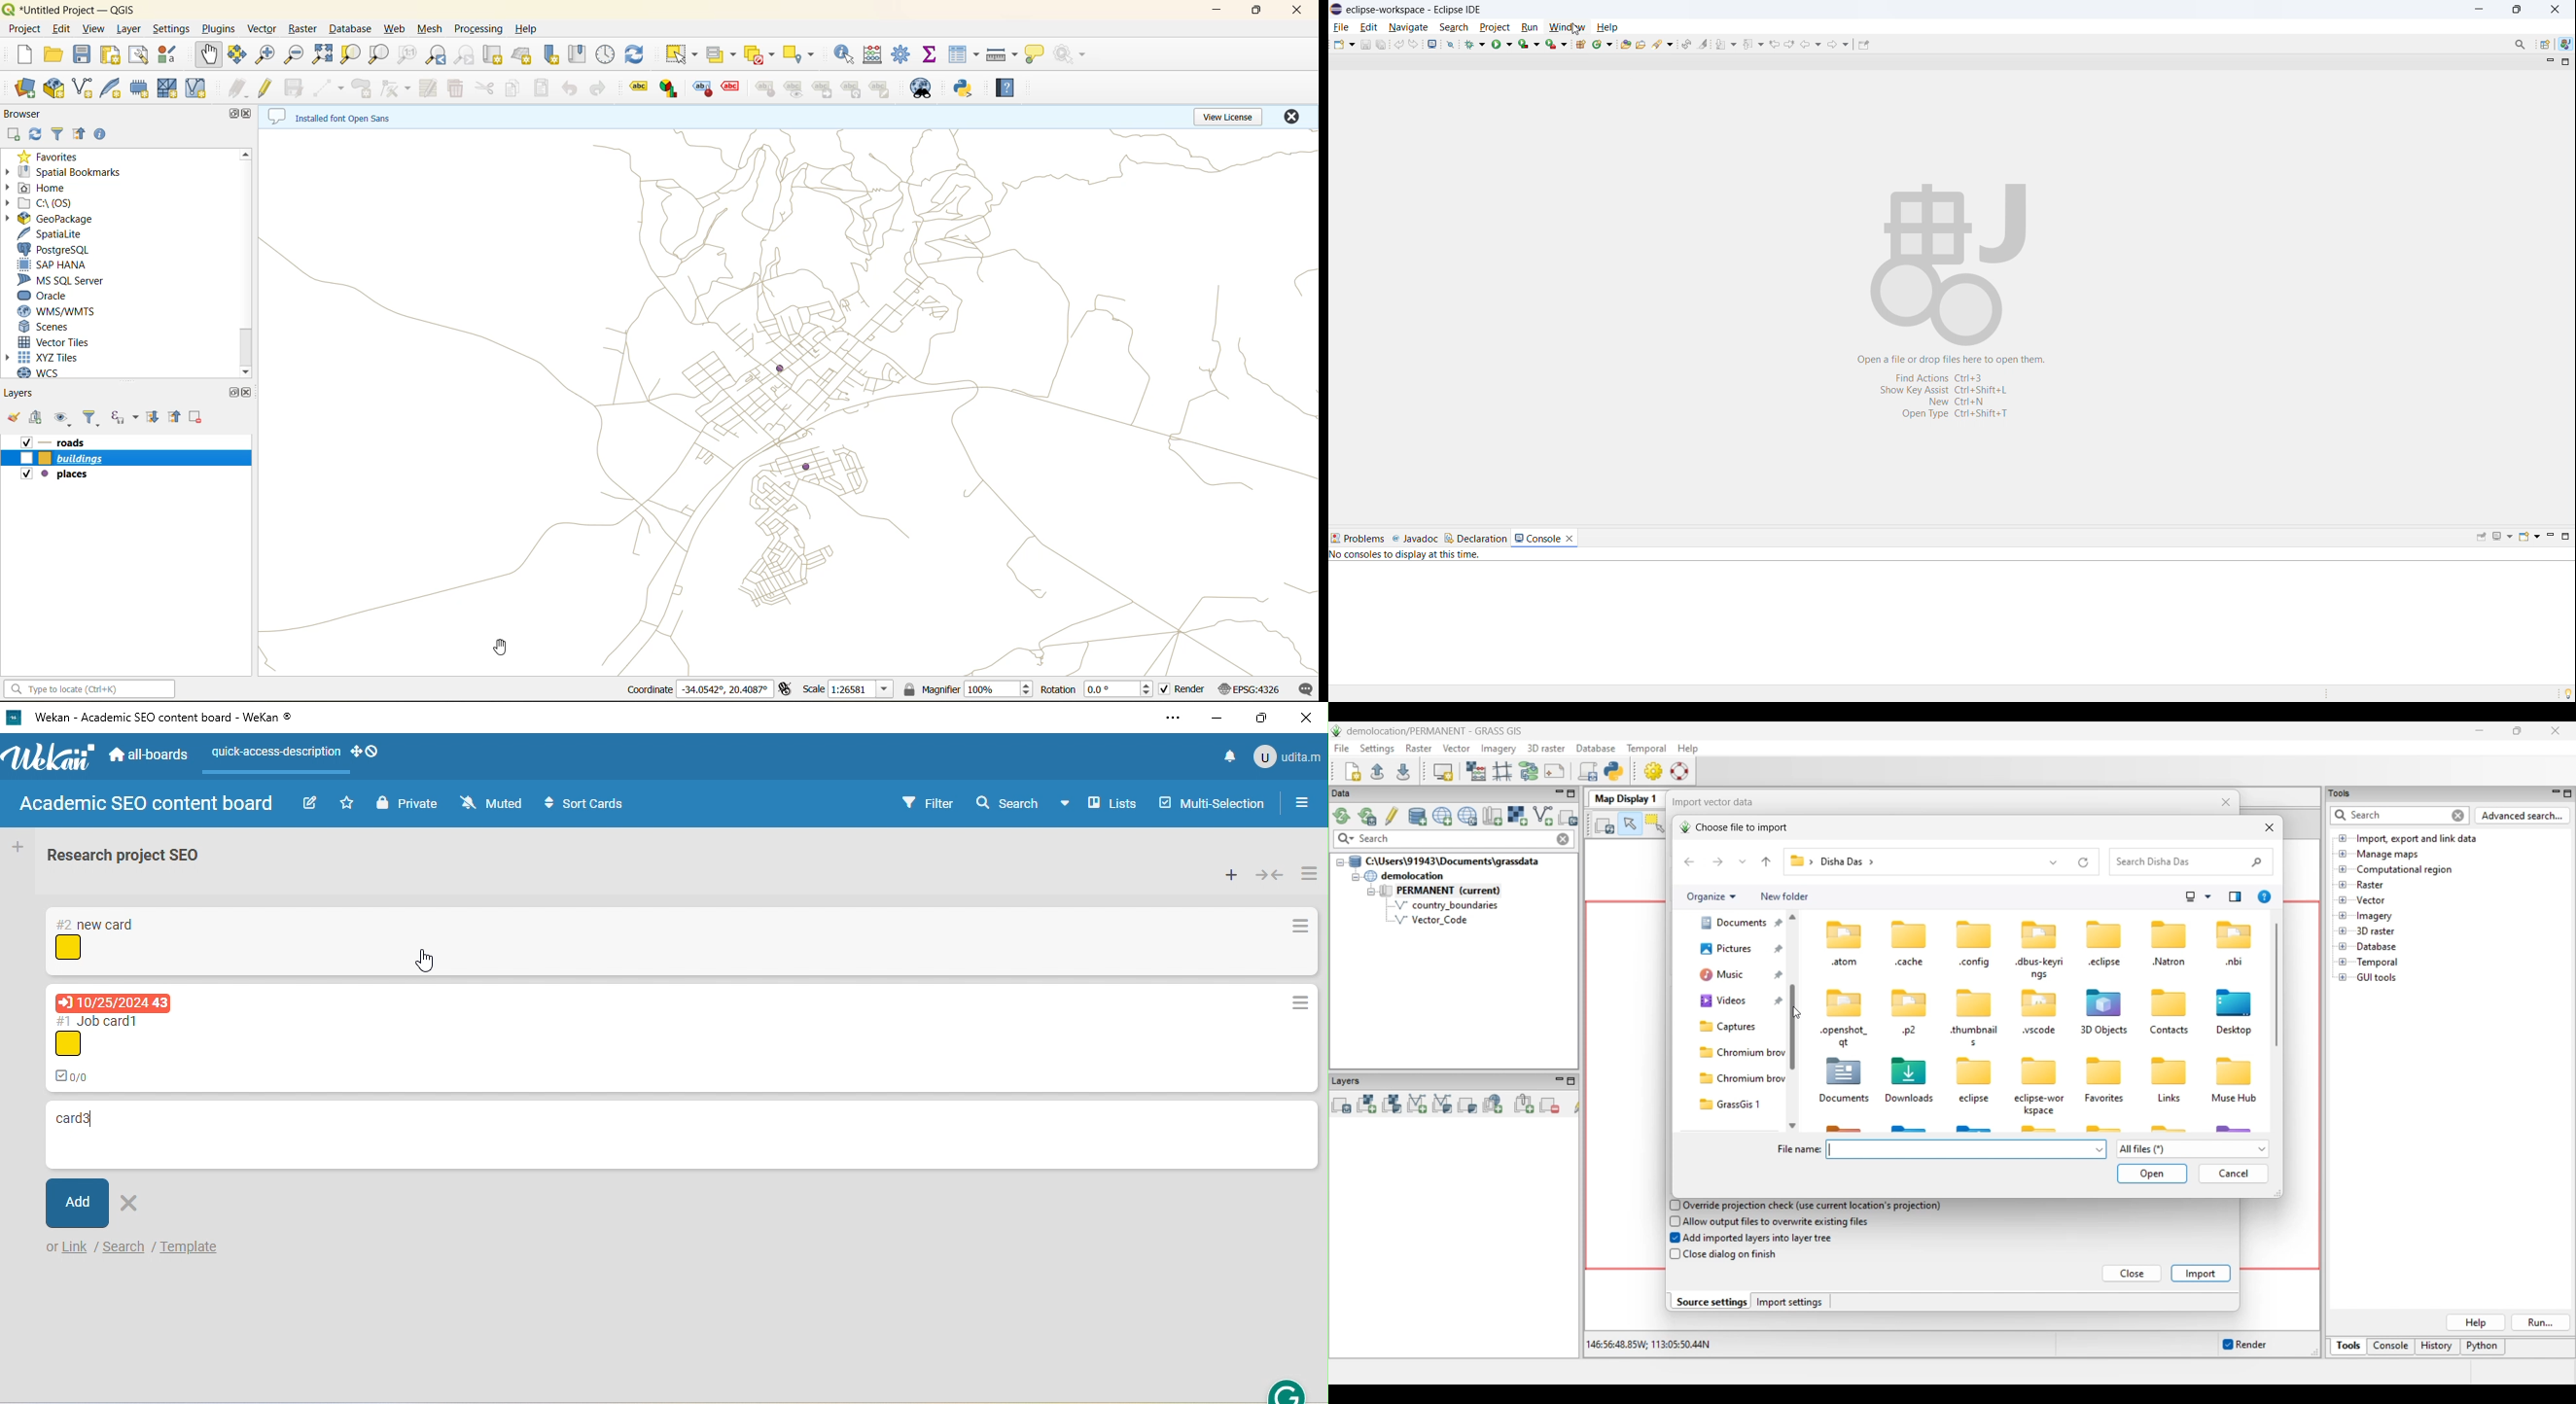  Describe the element at coordinates (1298, 1004) in the screenshot. I see `card actions` at that location.